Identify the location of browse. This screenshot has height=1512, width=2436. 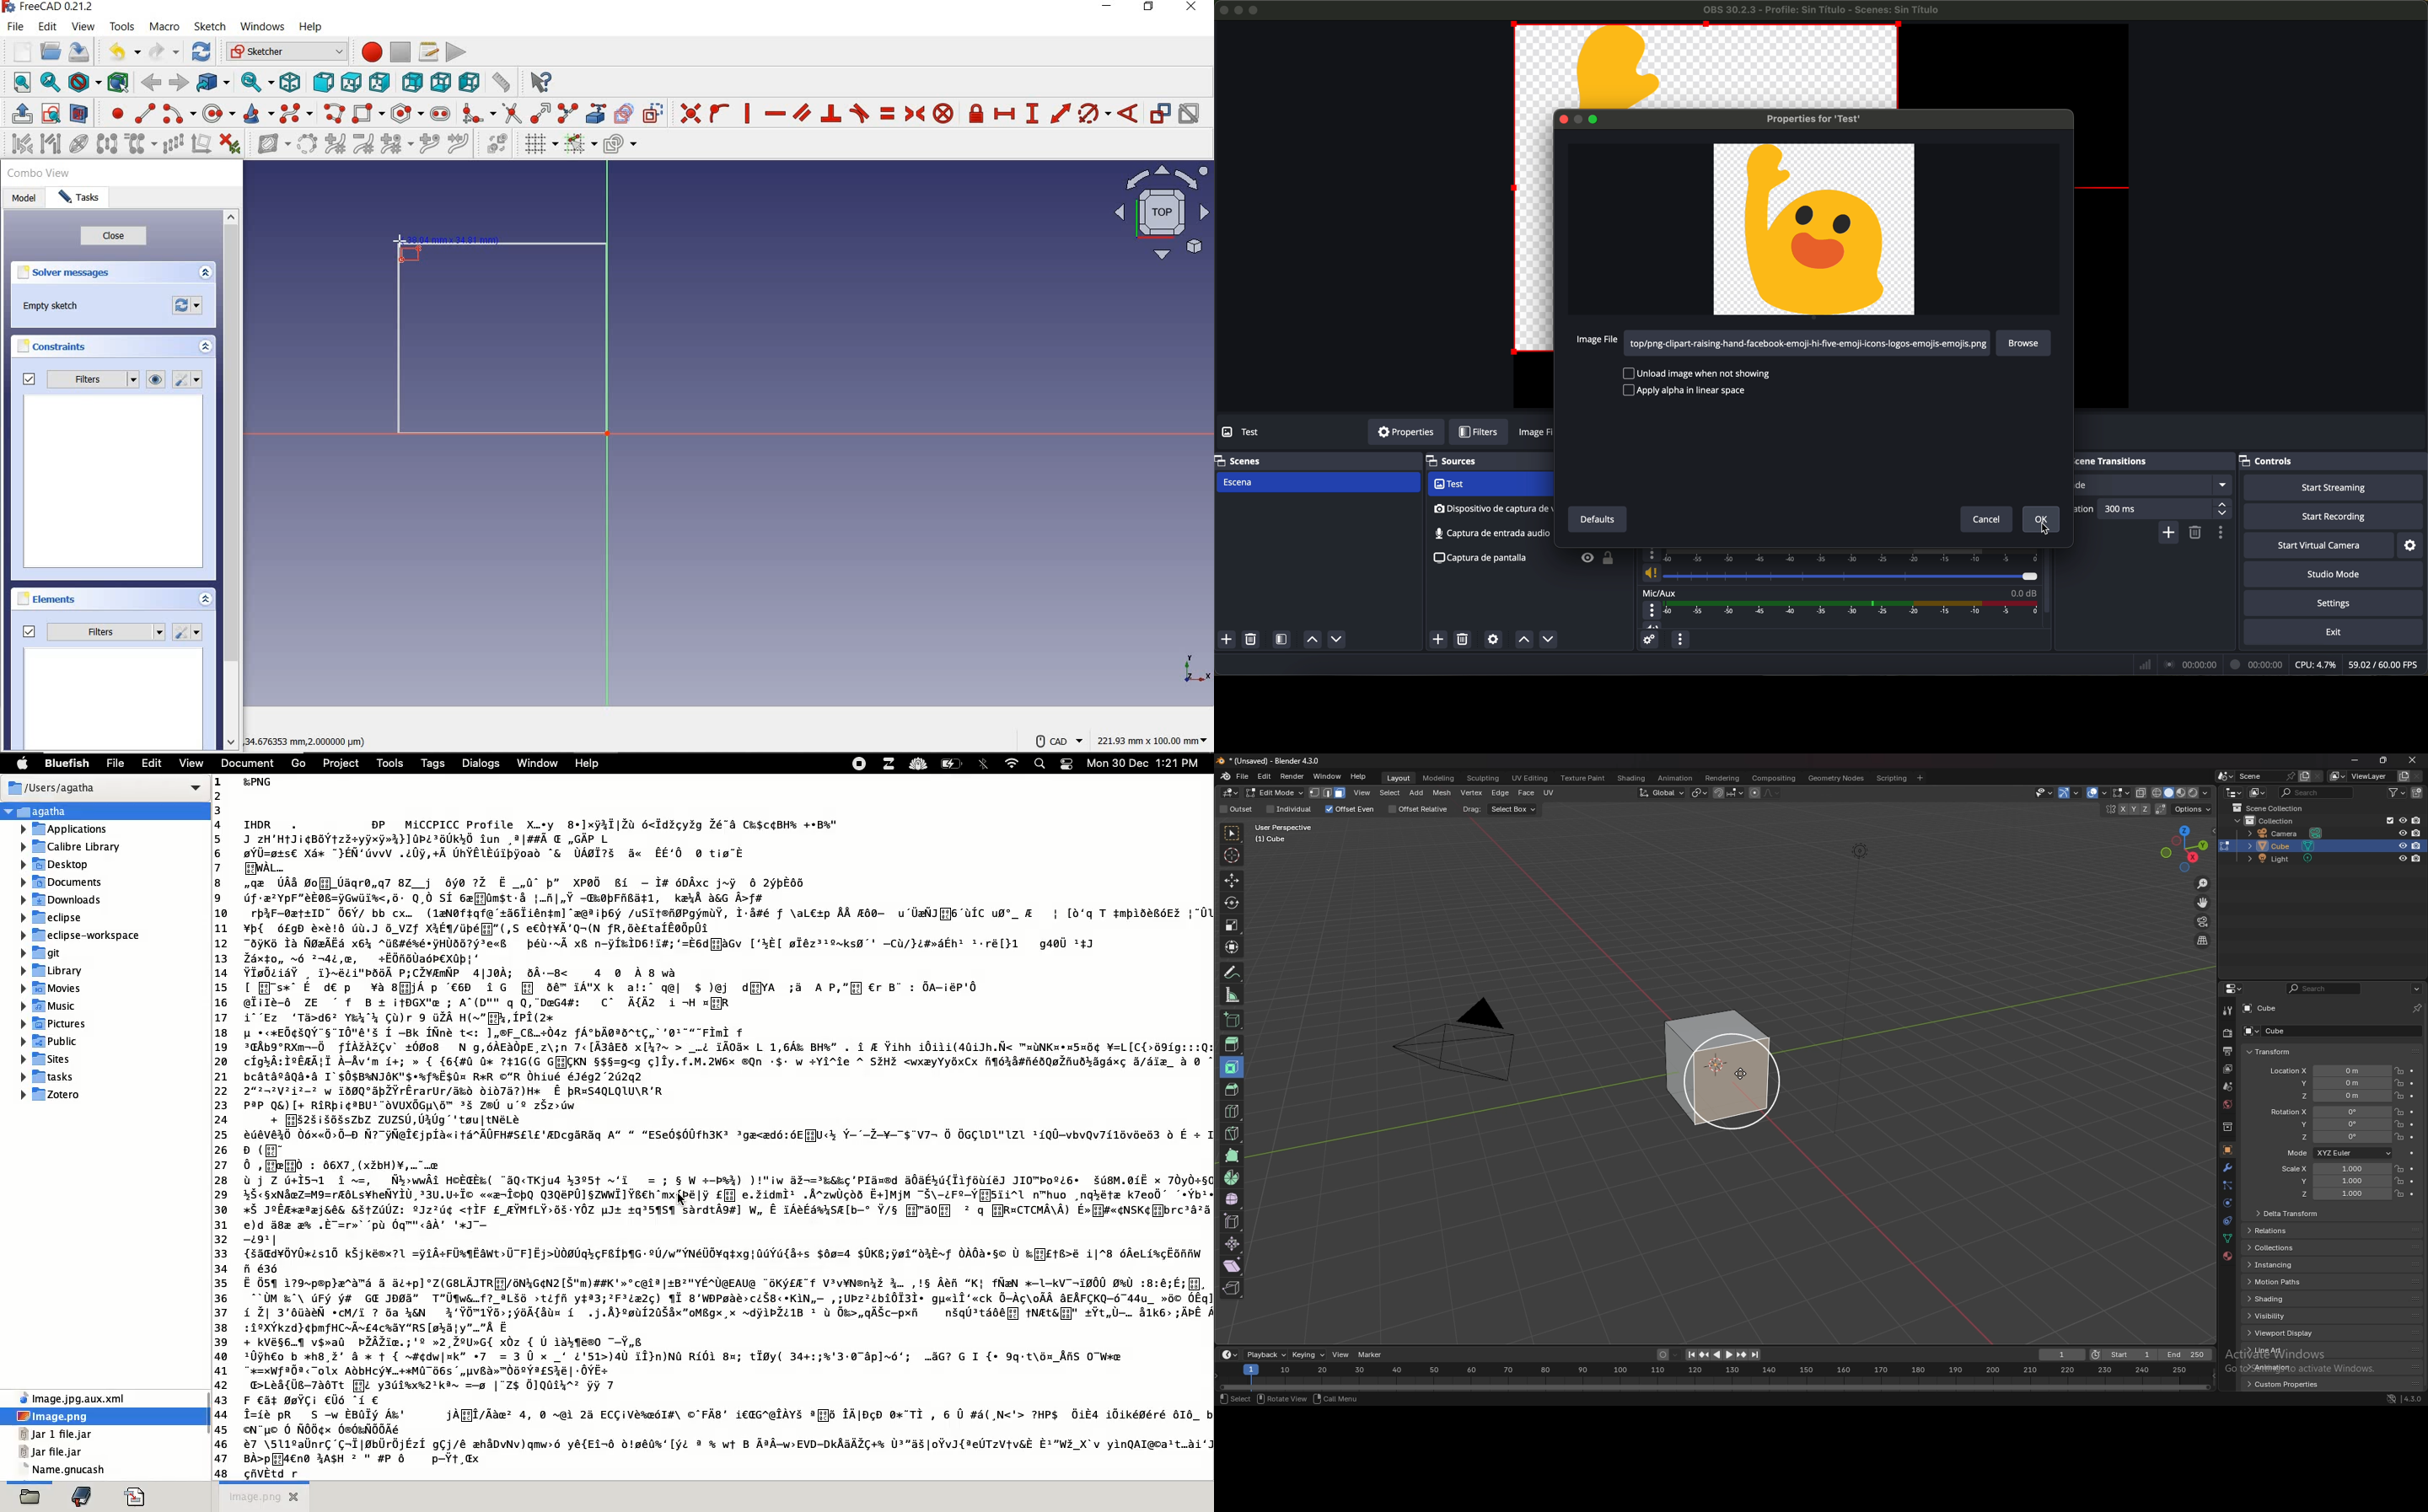
(2026, 342).